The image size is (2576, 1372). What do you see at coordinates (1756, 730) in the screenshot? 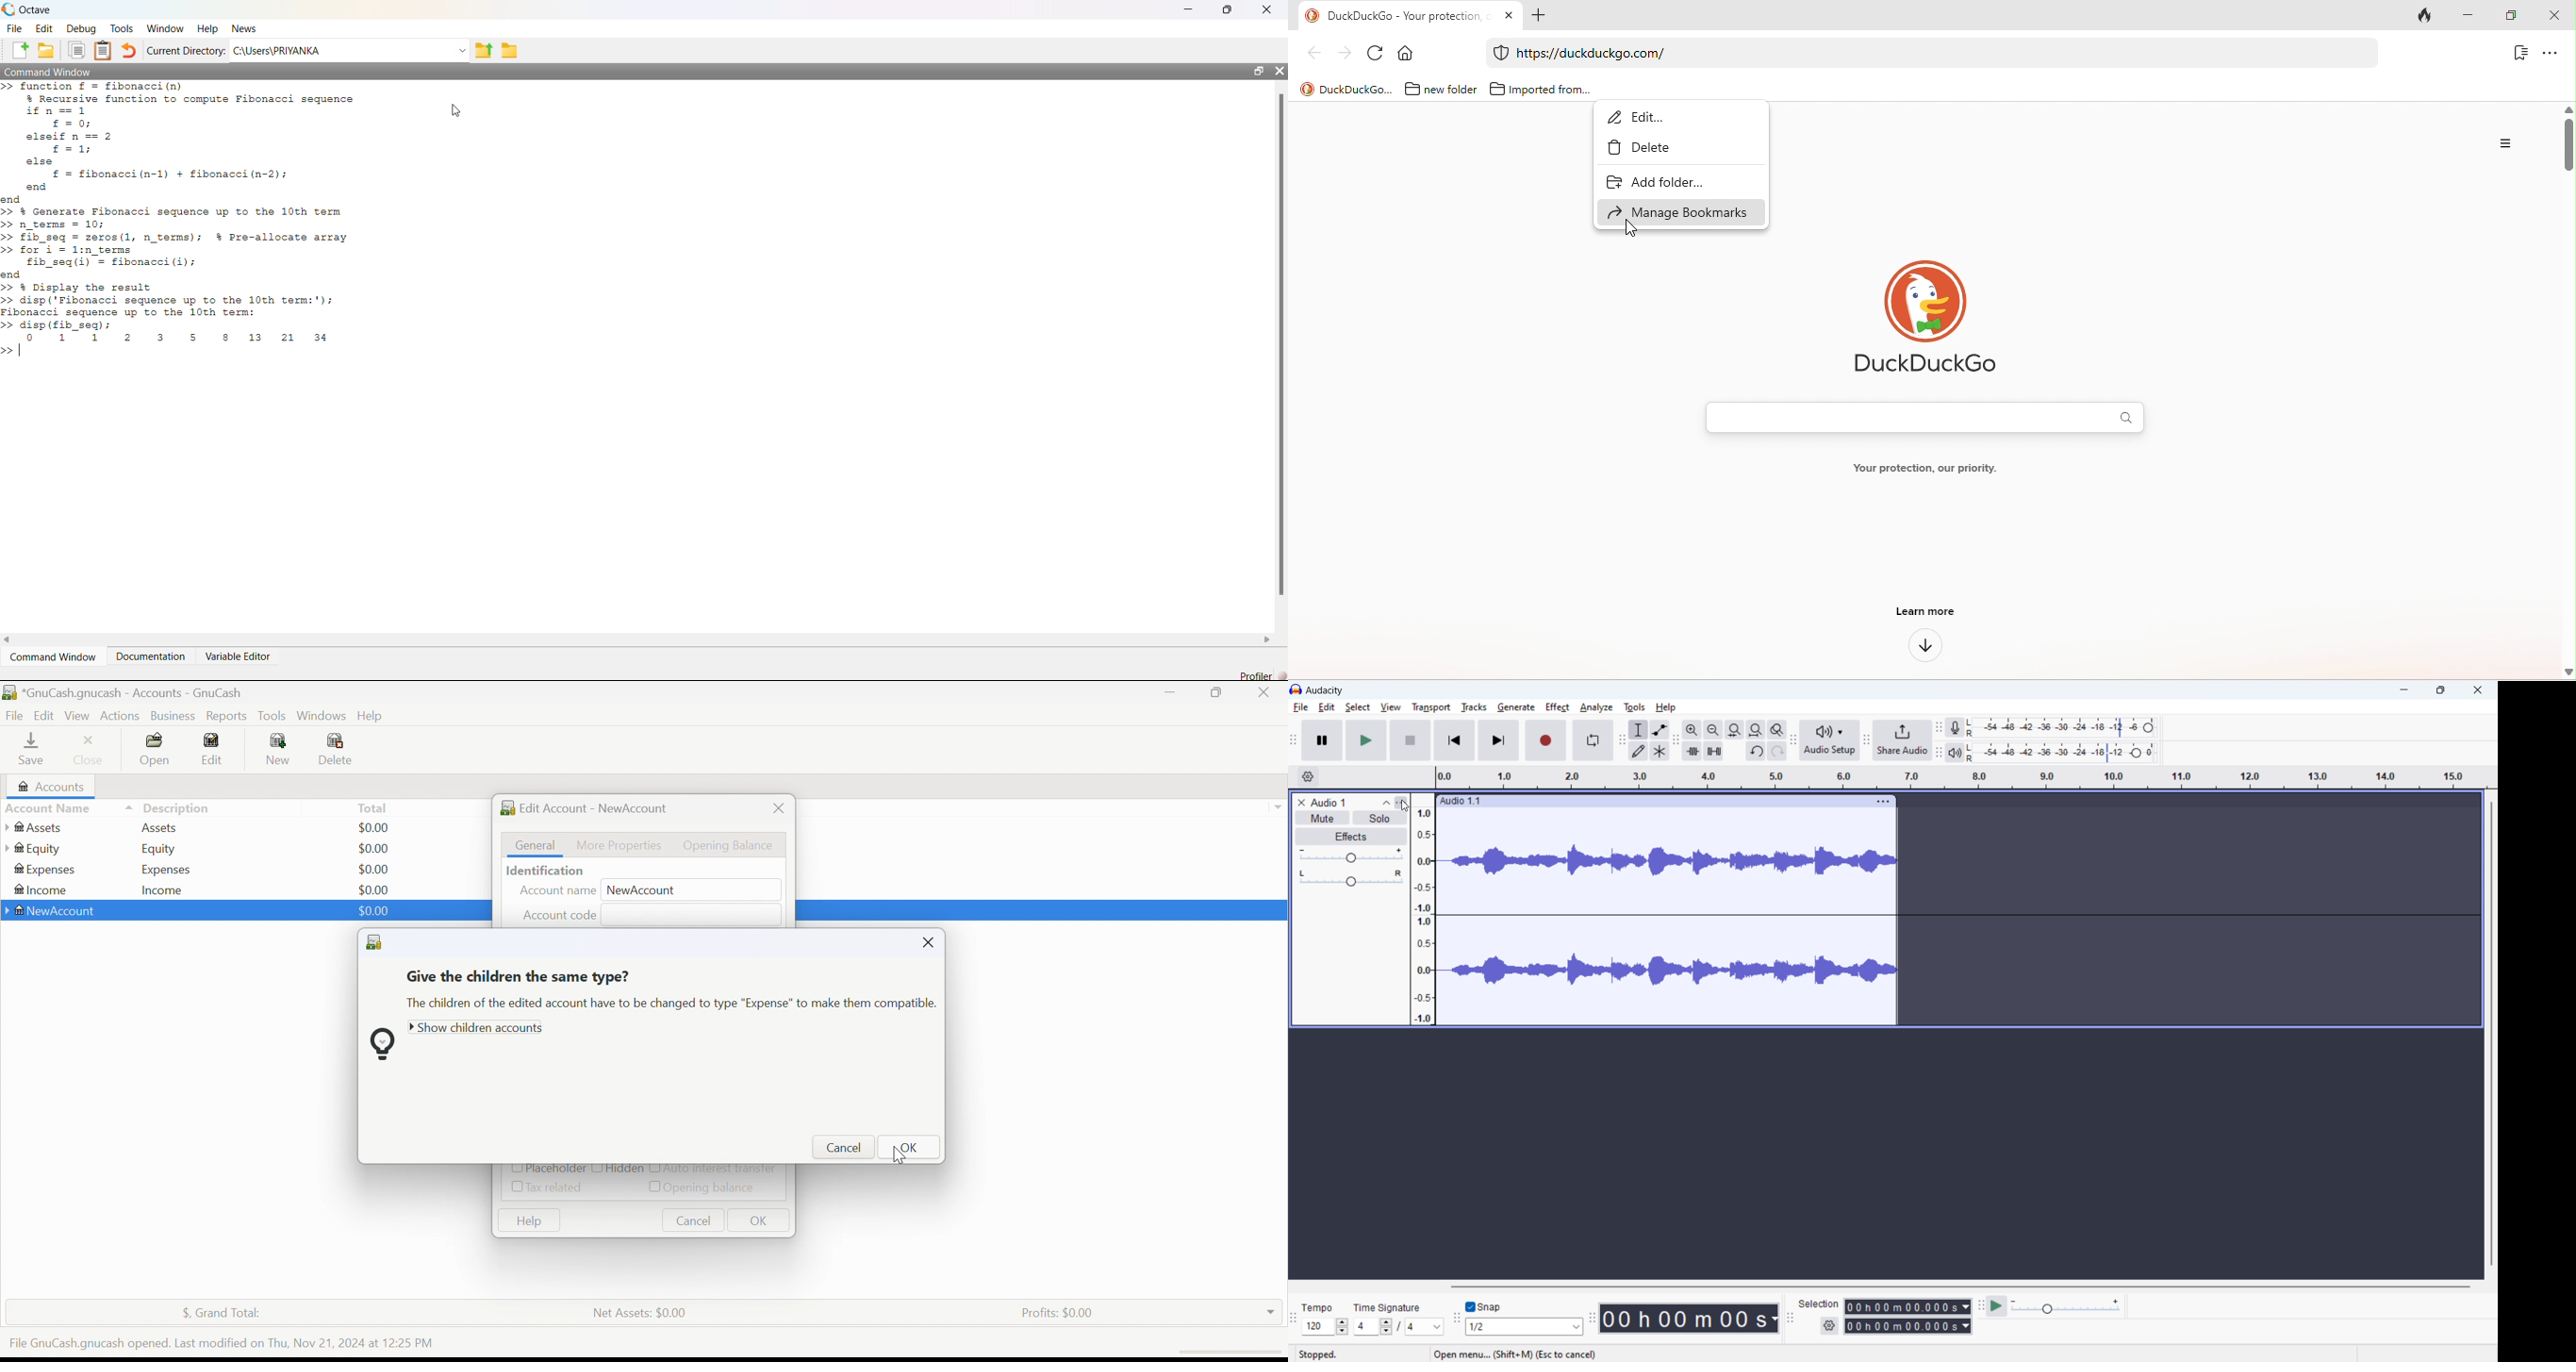
I see `fit project to width` at bounding box center [1756, 730].